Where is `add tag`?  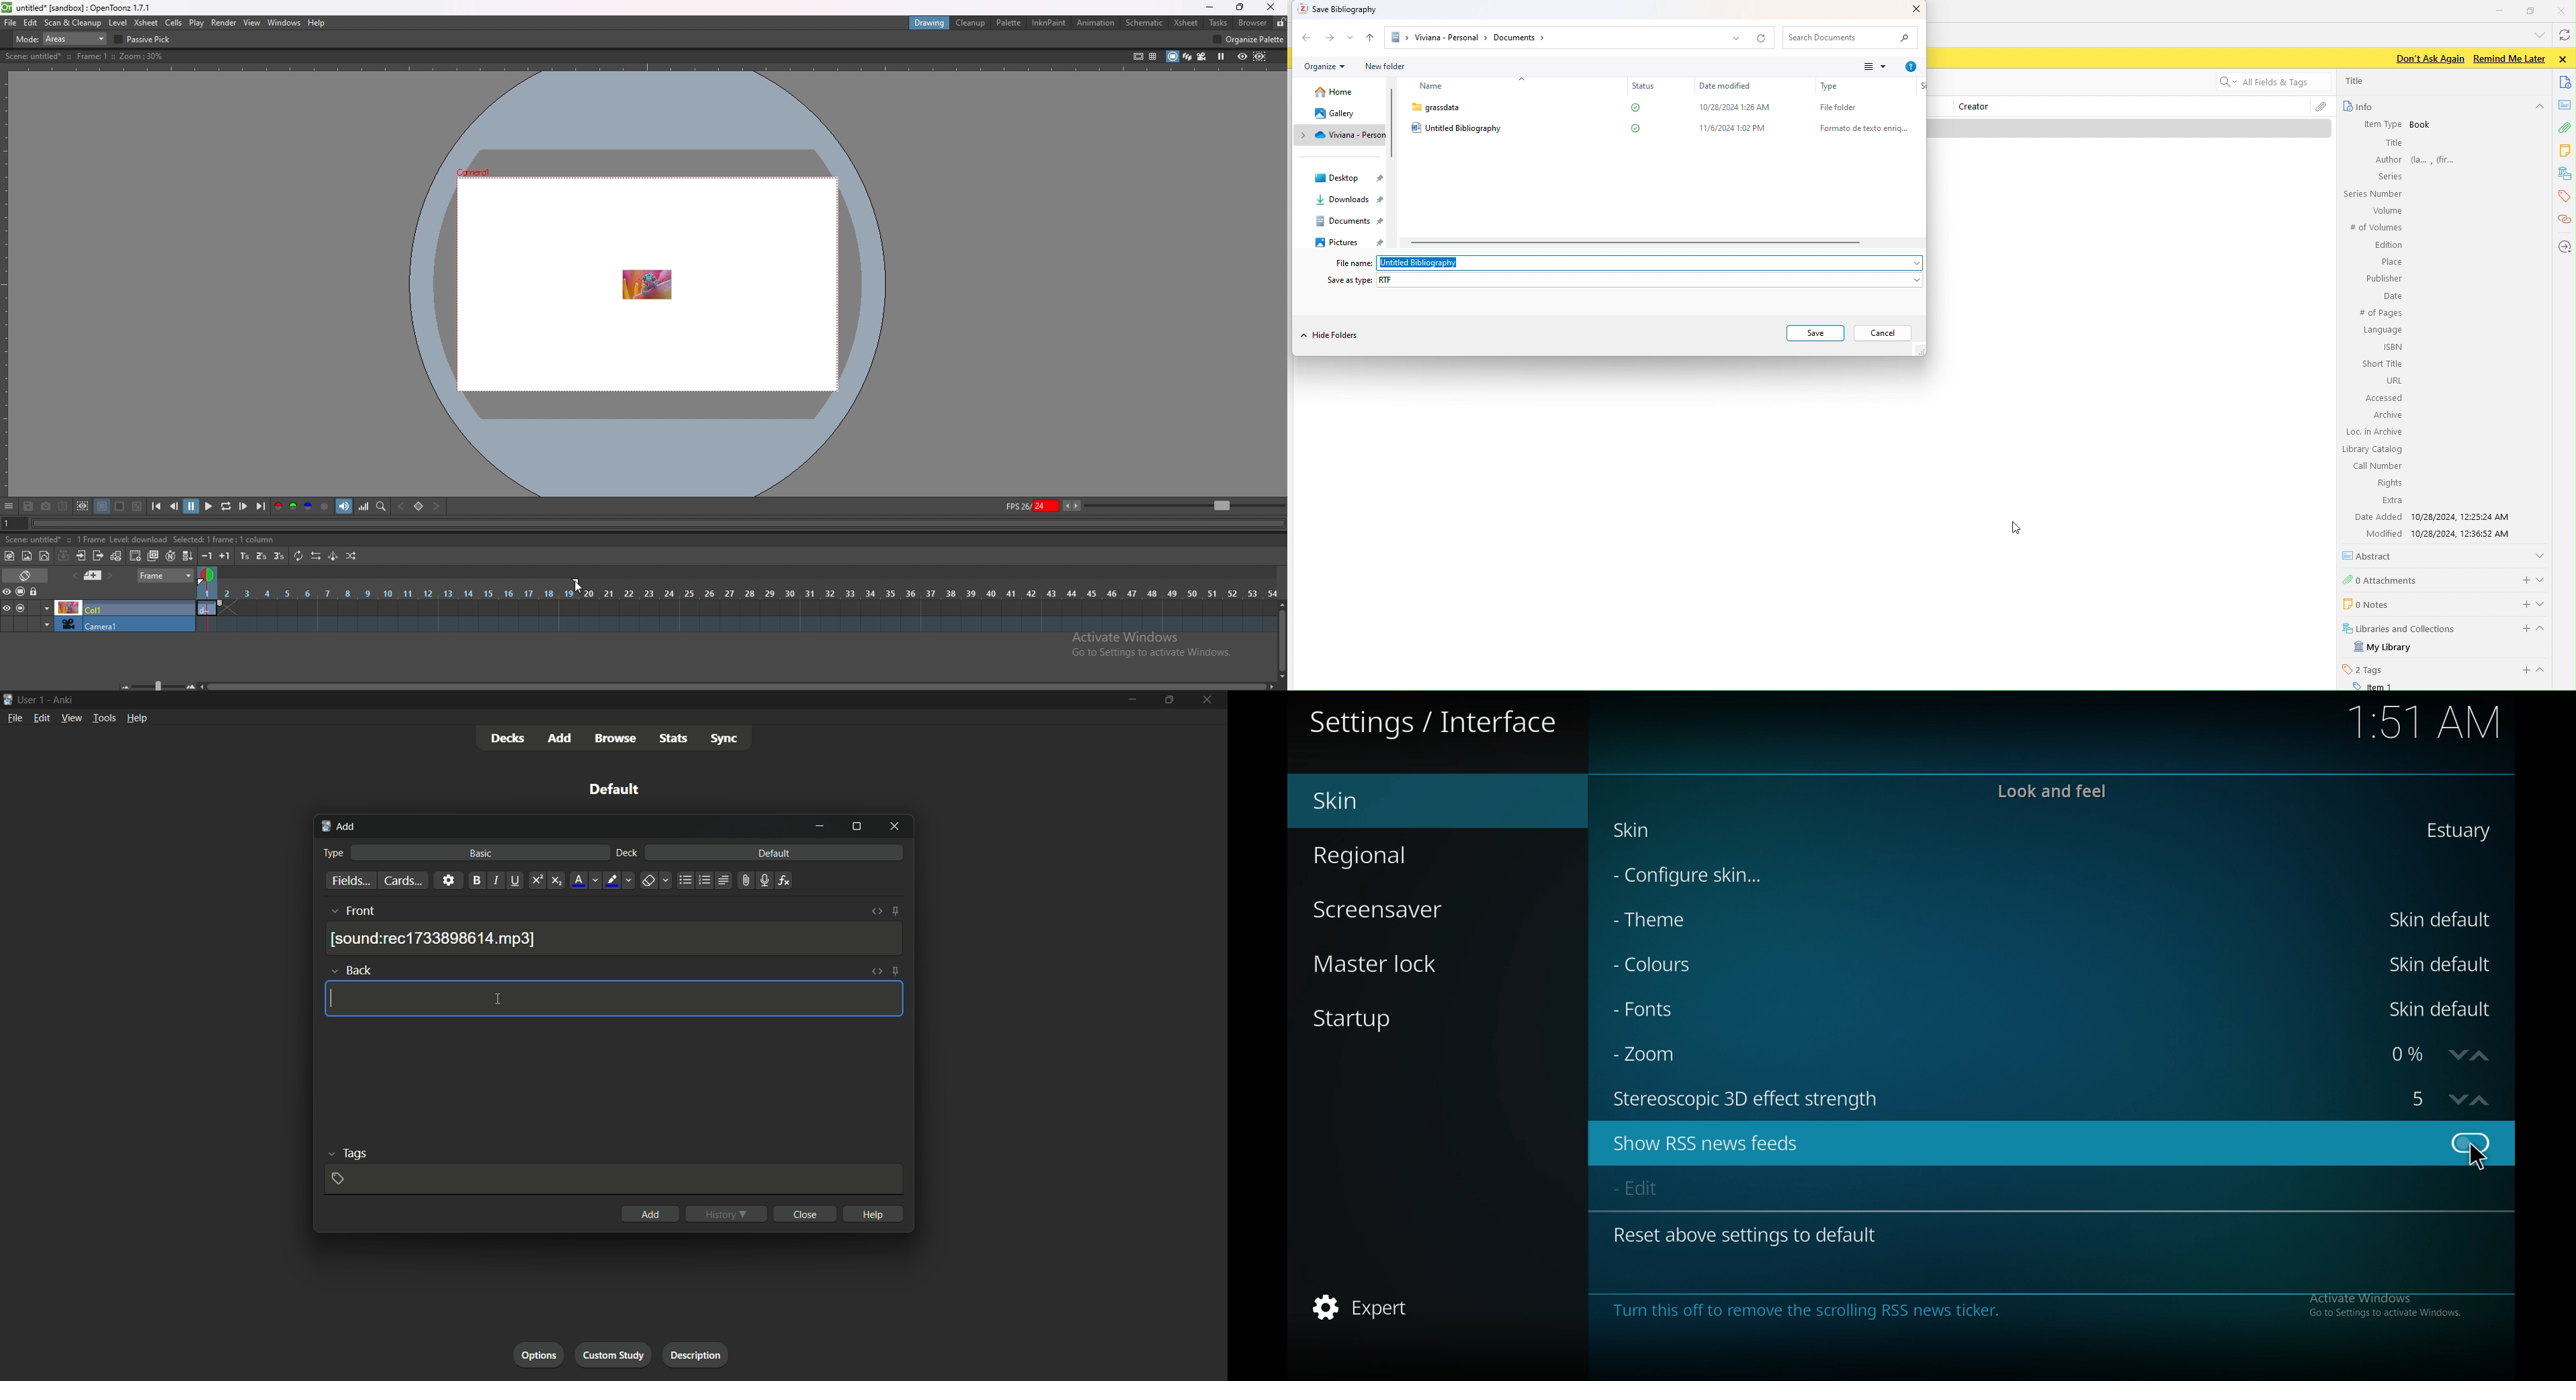 add tag is located at coordinates (338, 1178).